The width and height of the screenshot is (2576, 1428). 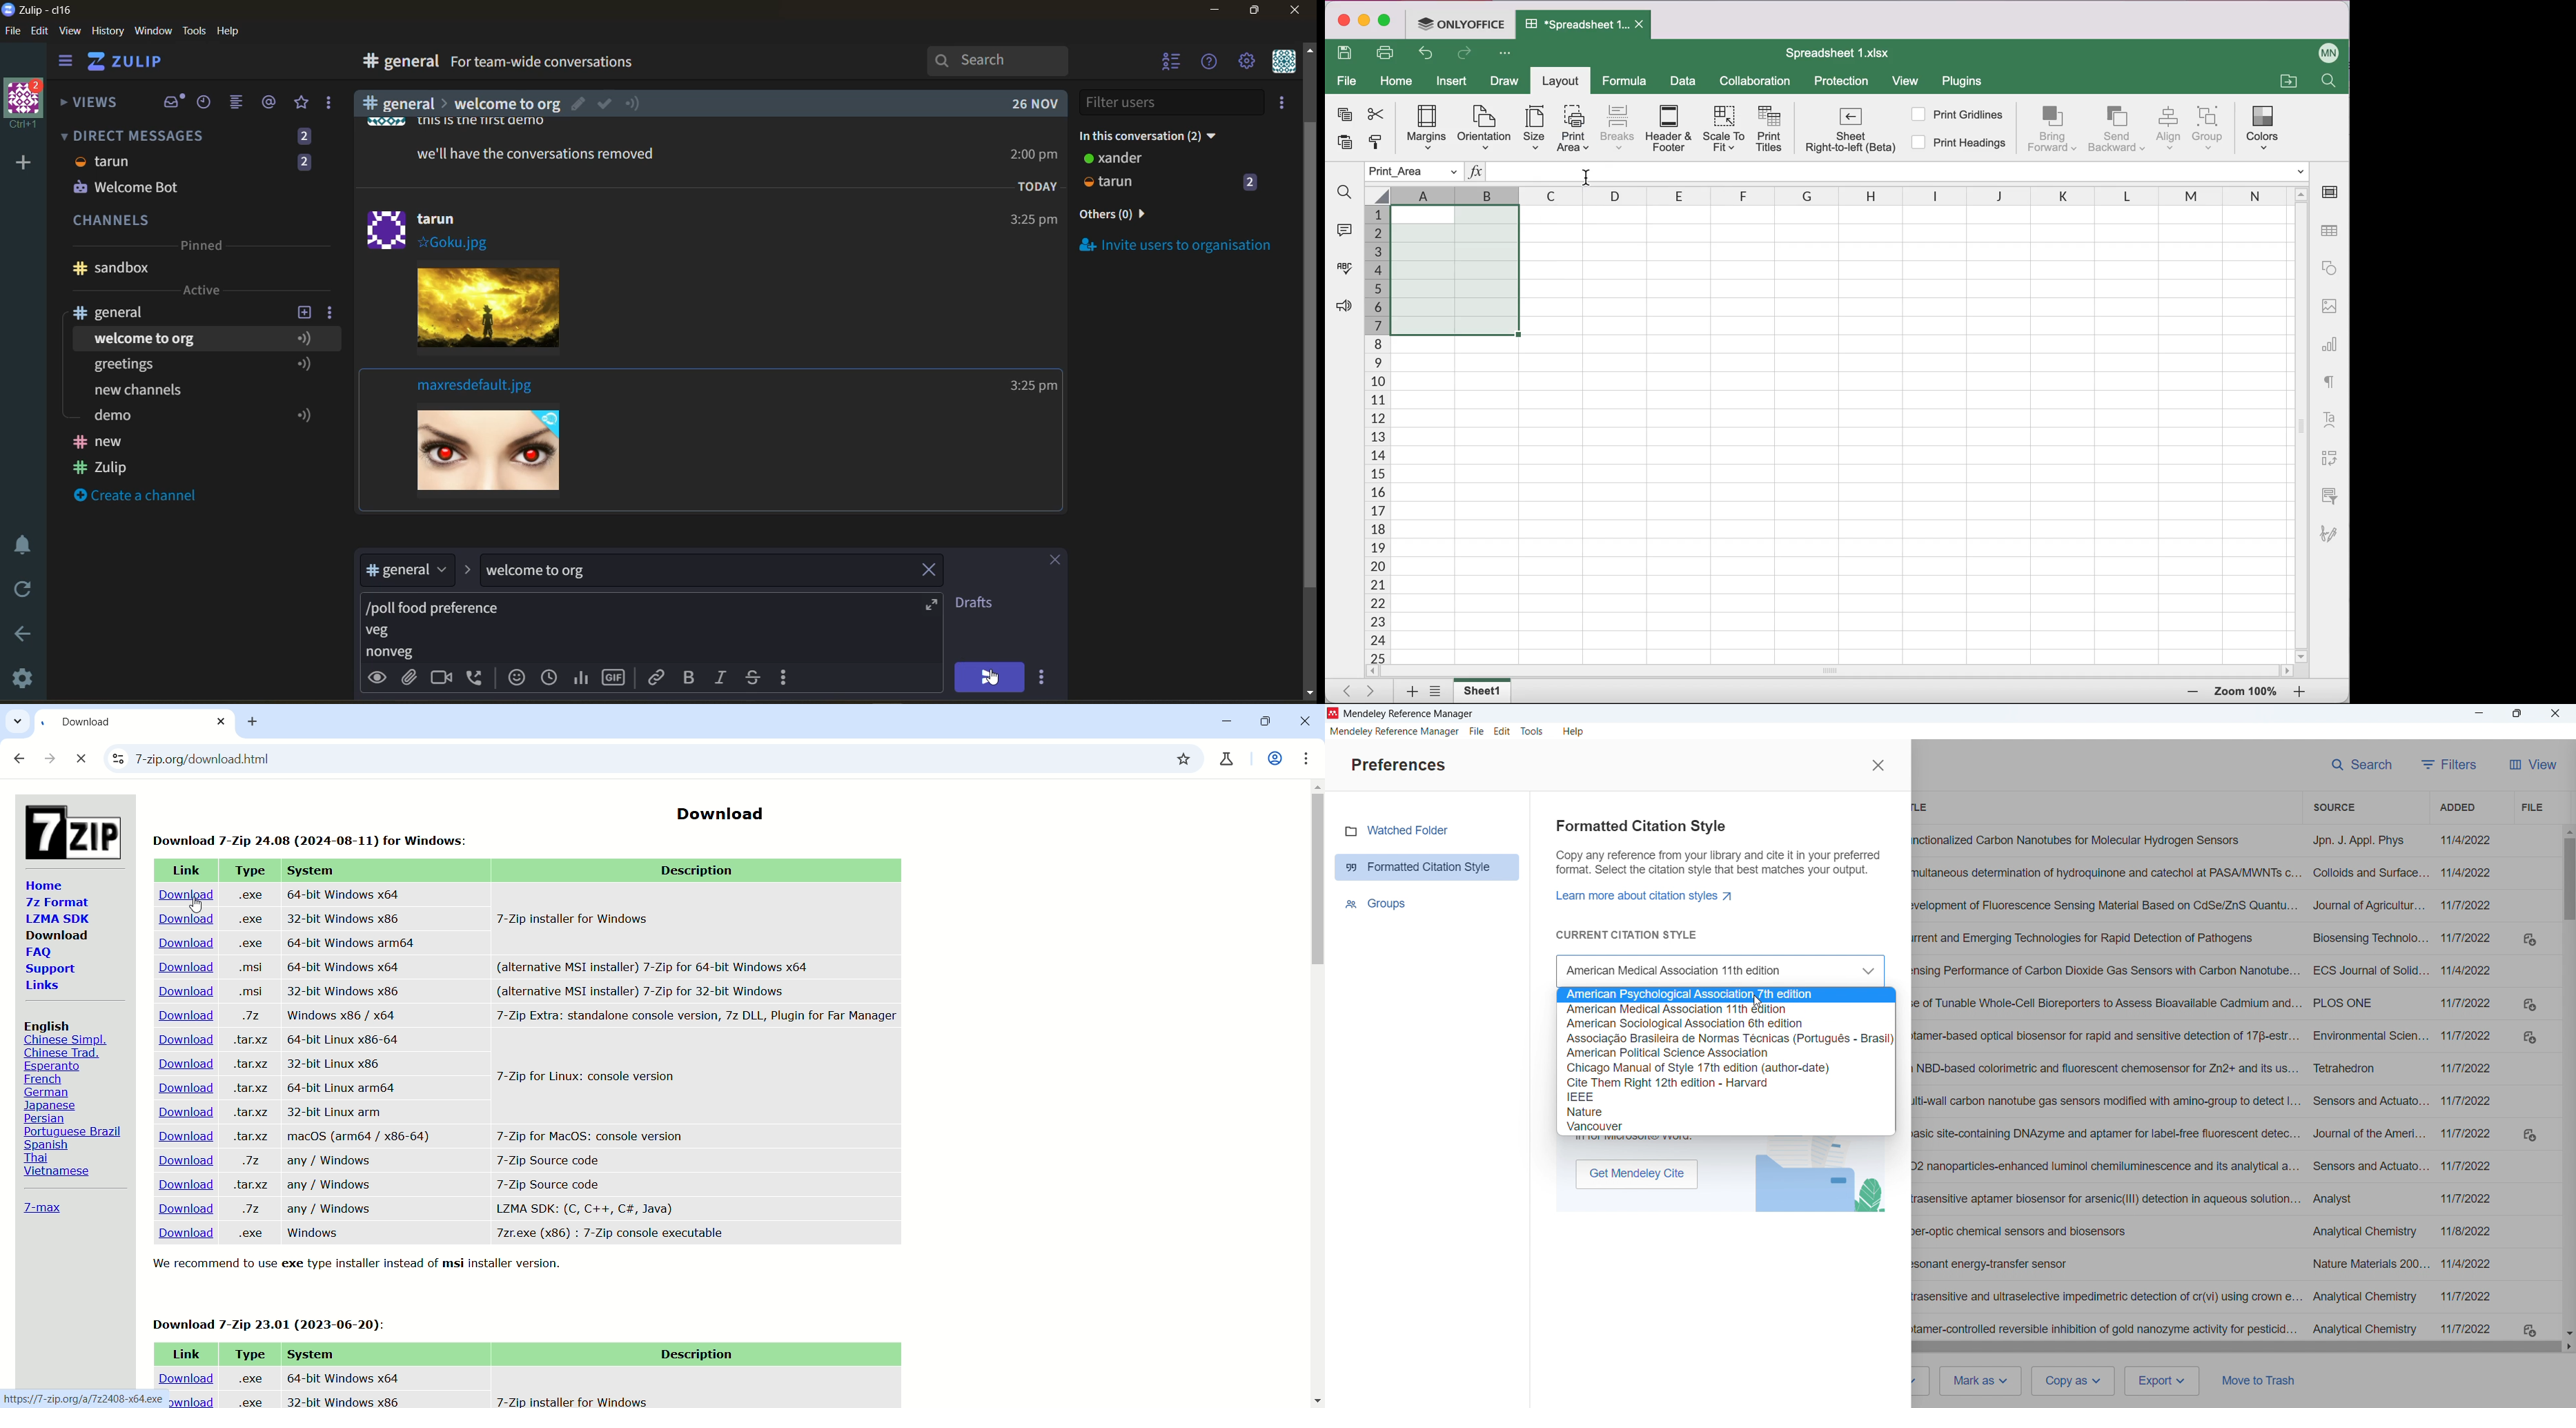 I want to click on Home, so click(x=44, y=885).